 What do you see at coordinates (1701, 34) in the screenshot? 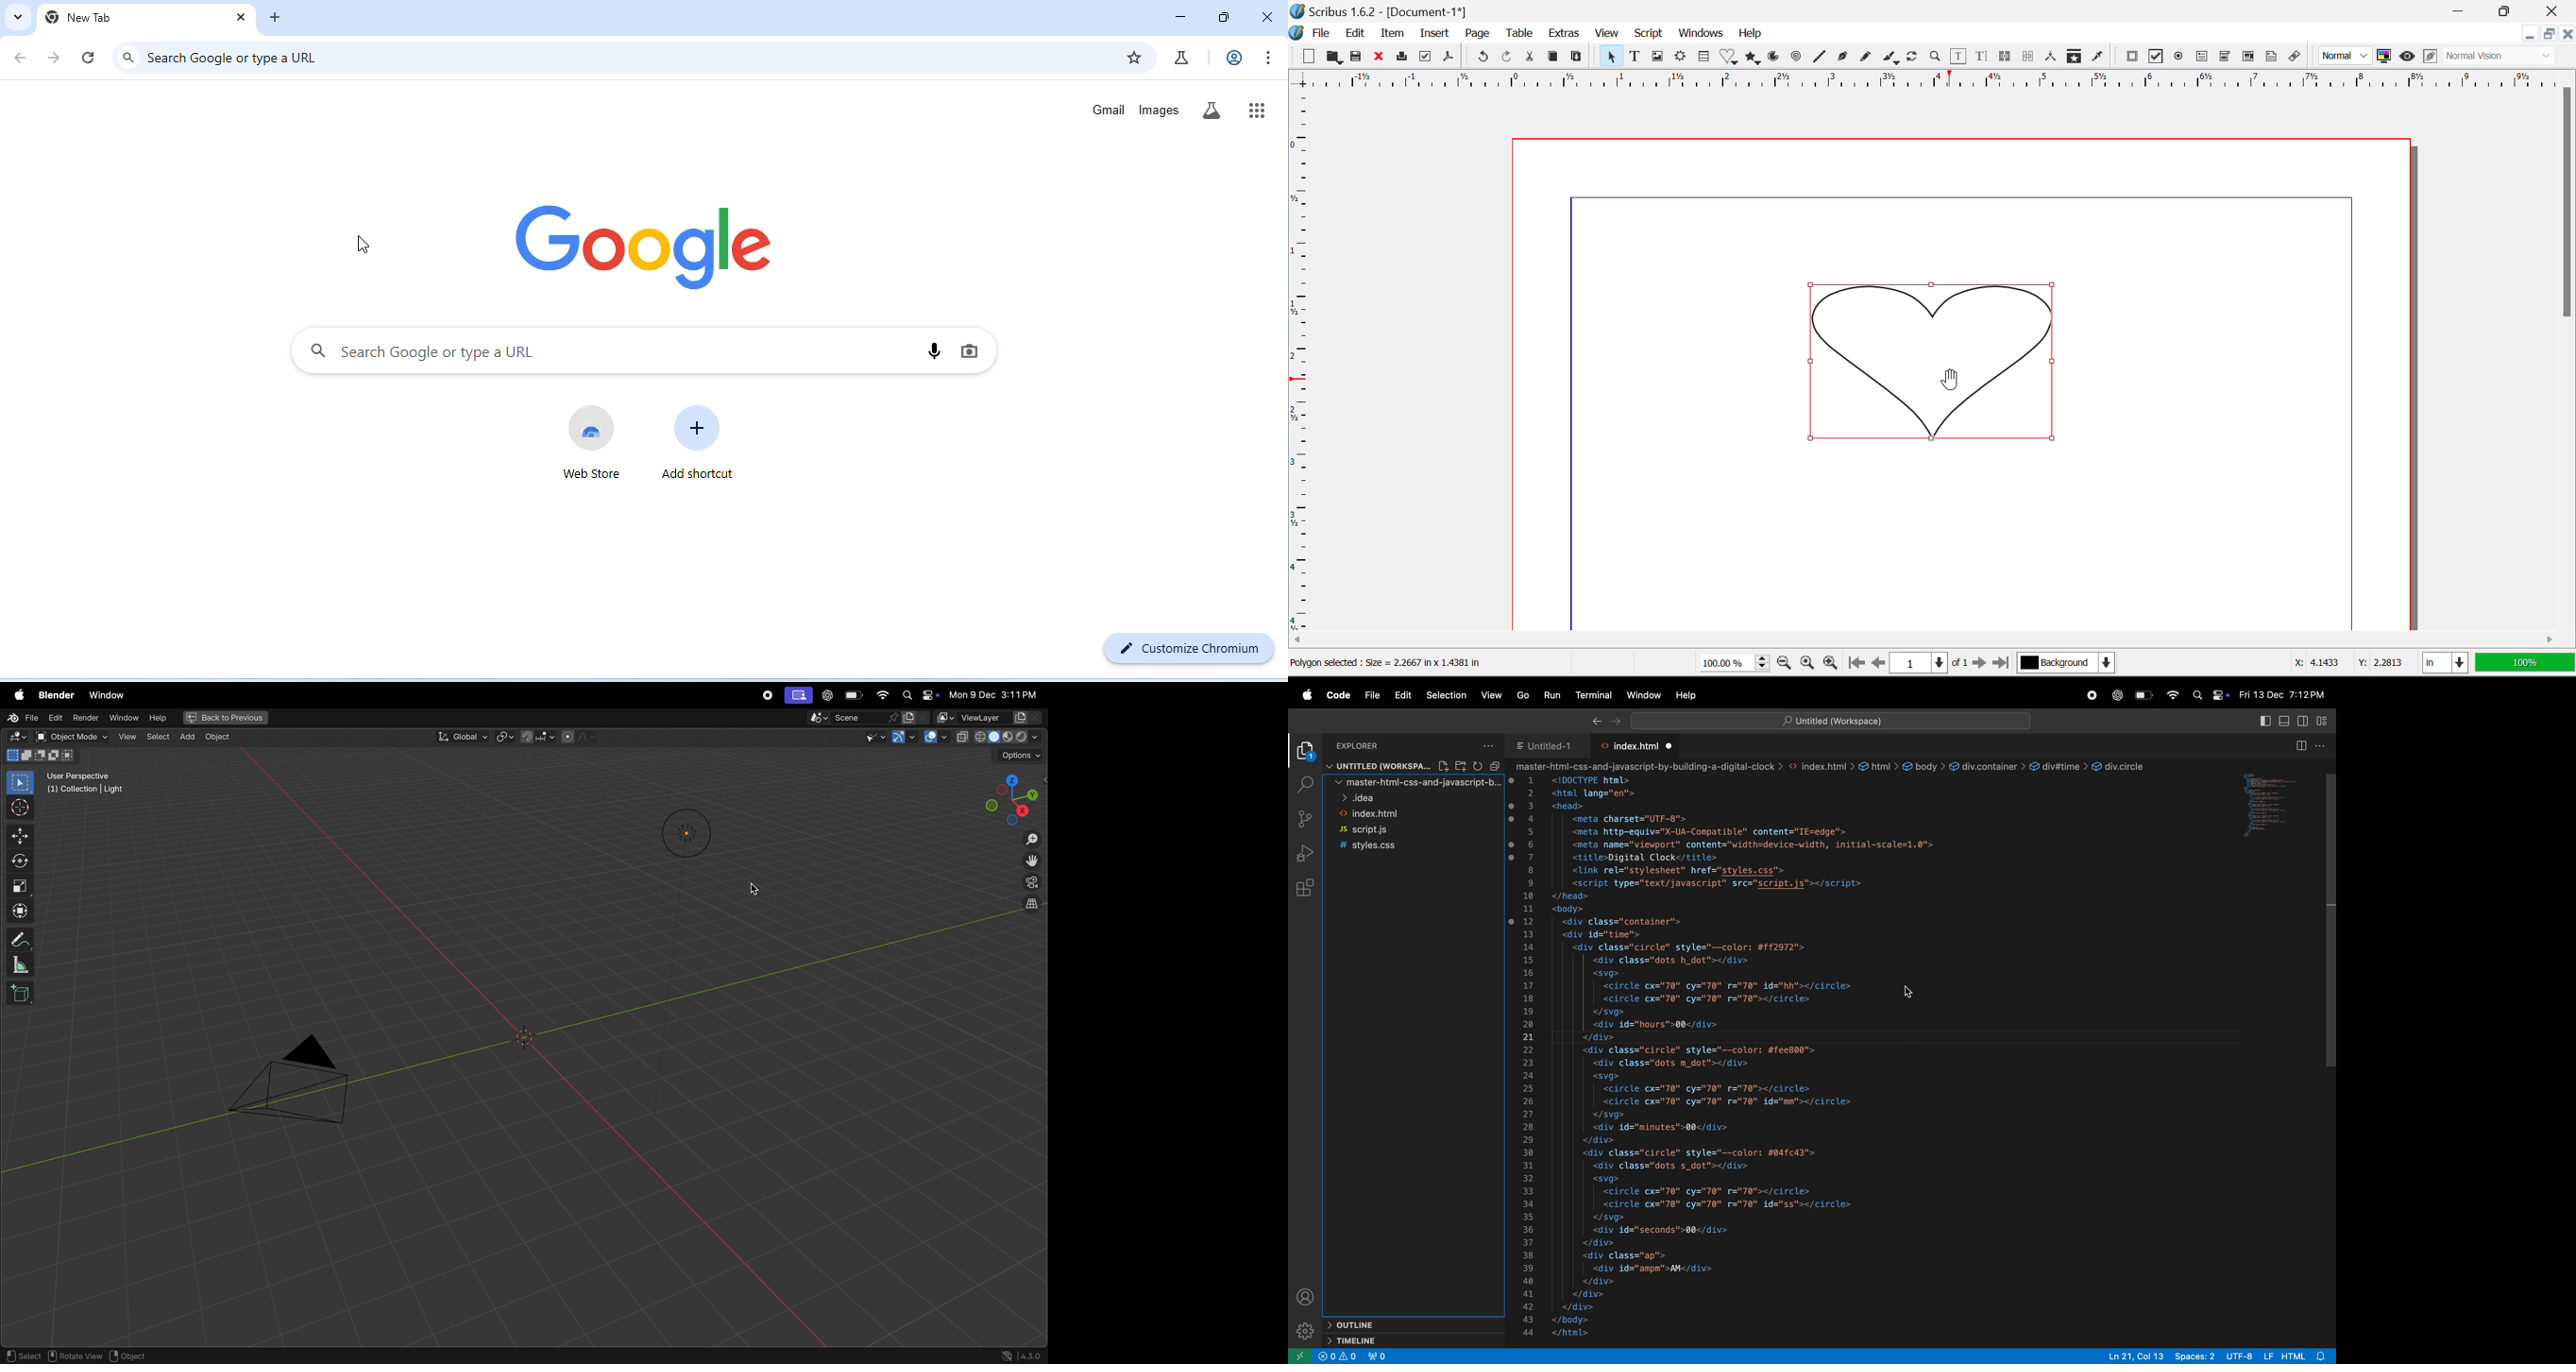
I see `Windows` at bounding box center [1701, 34].